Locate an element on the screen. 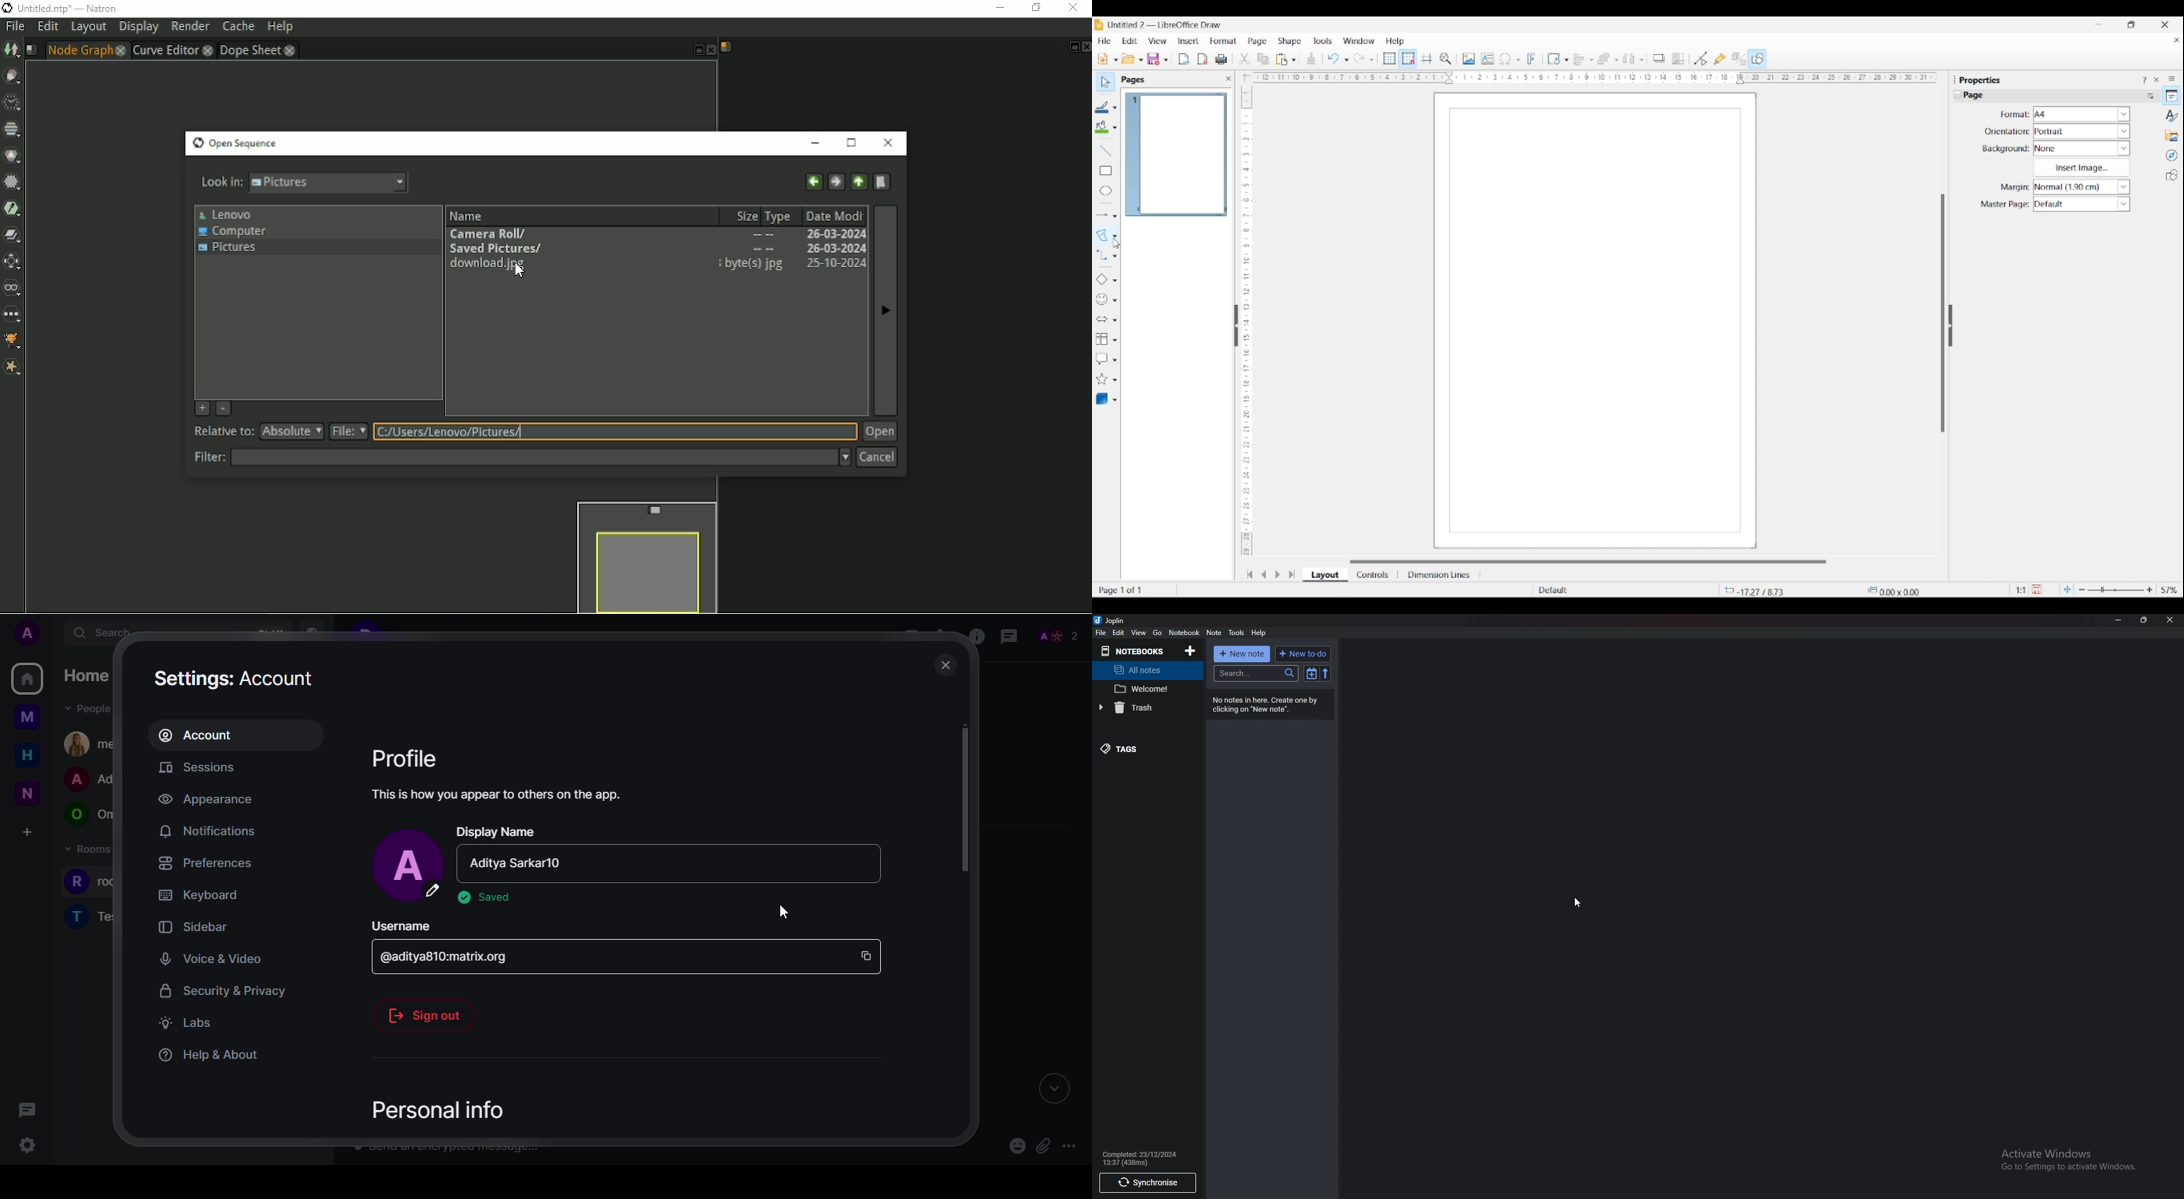 This screenshot has width=2184, height=1204. Rectangle is located at coordinates (1106, 171).